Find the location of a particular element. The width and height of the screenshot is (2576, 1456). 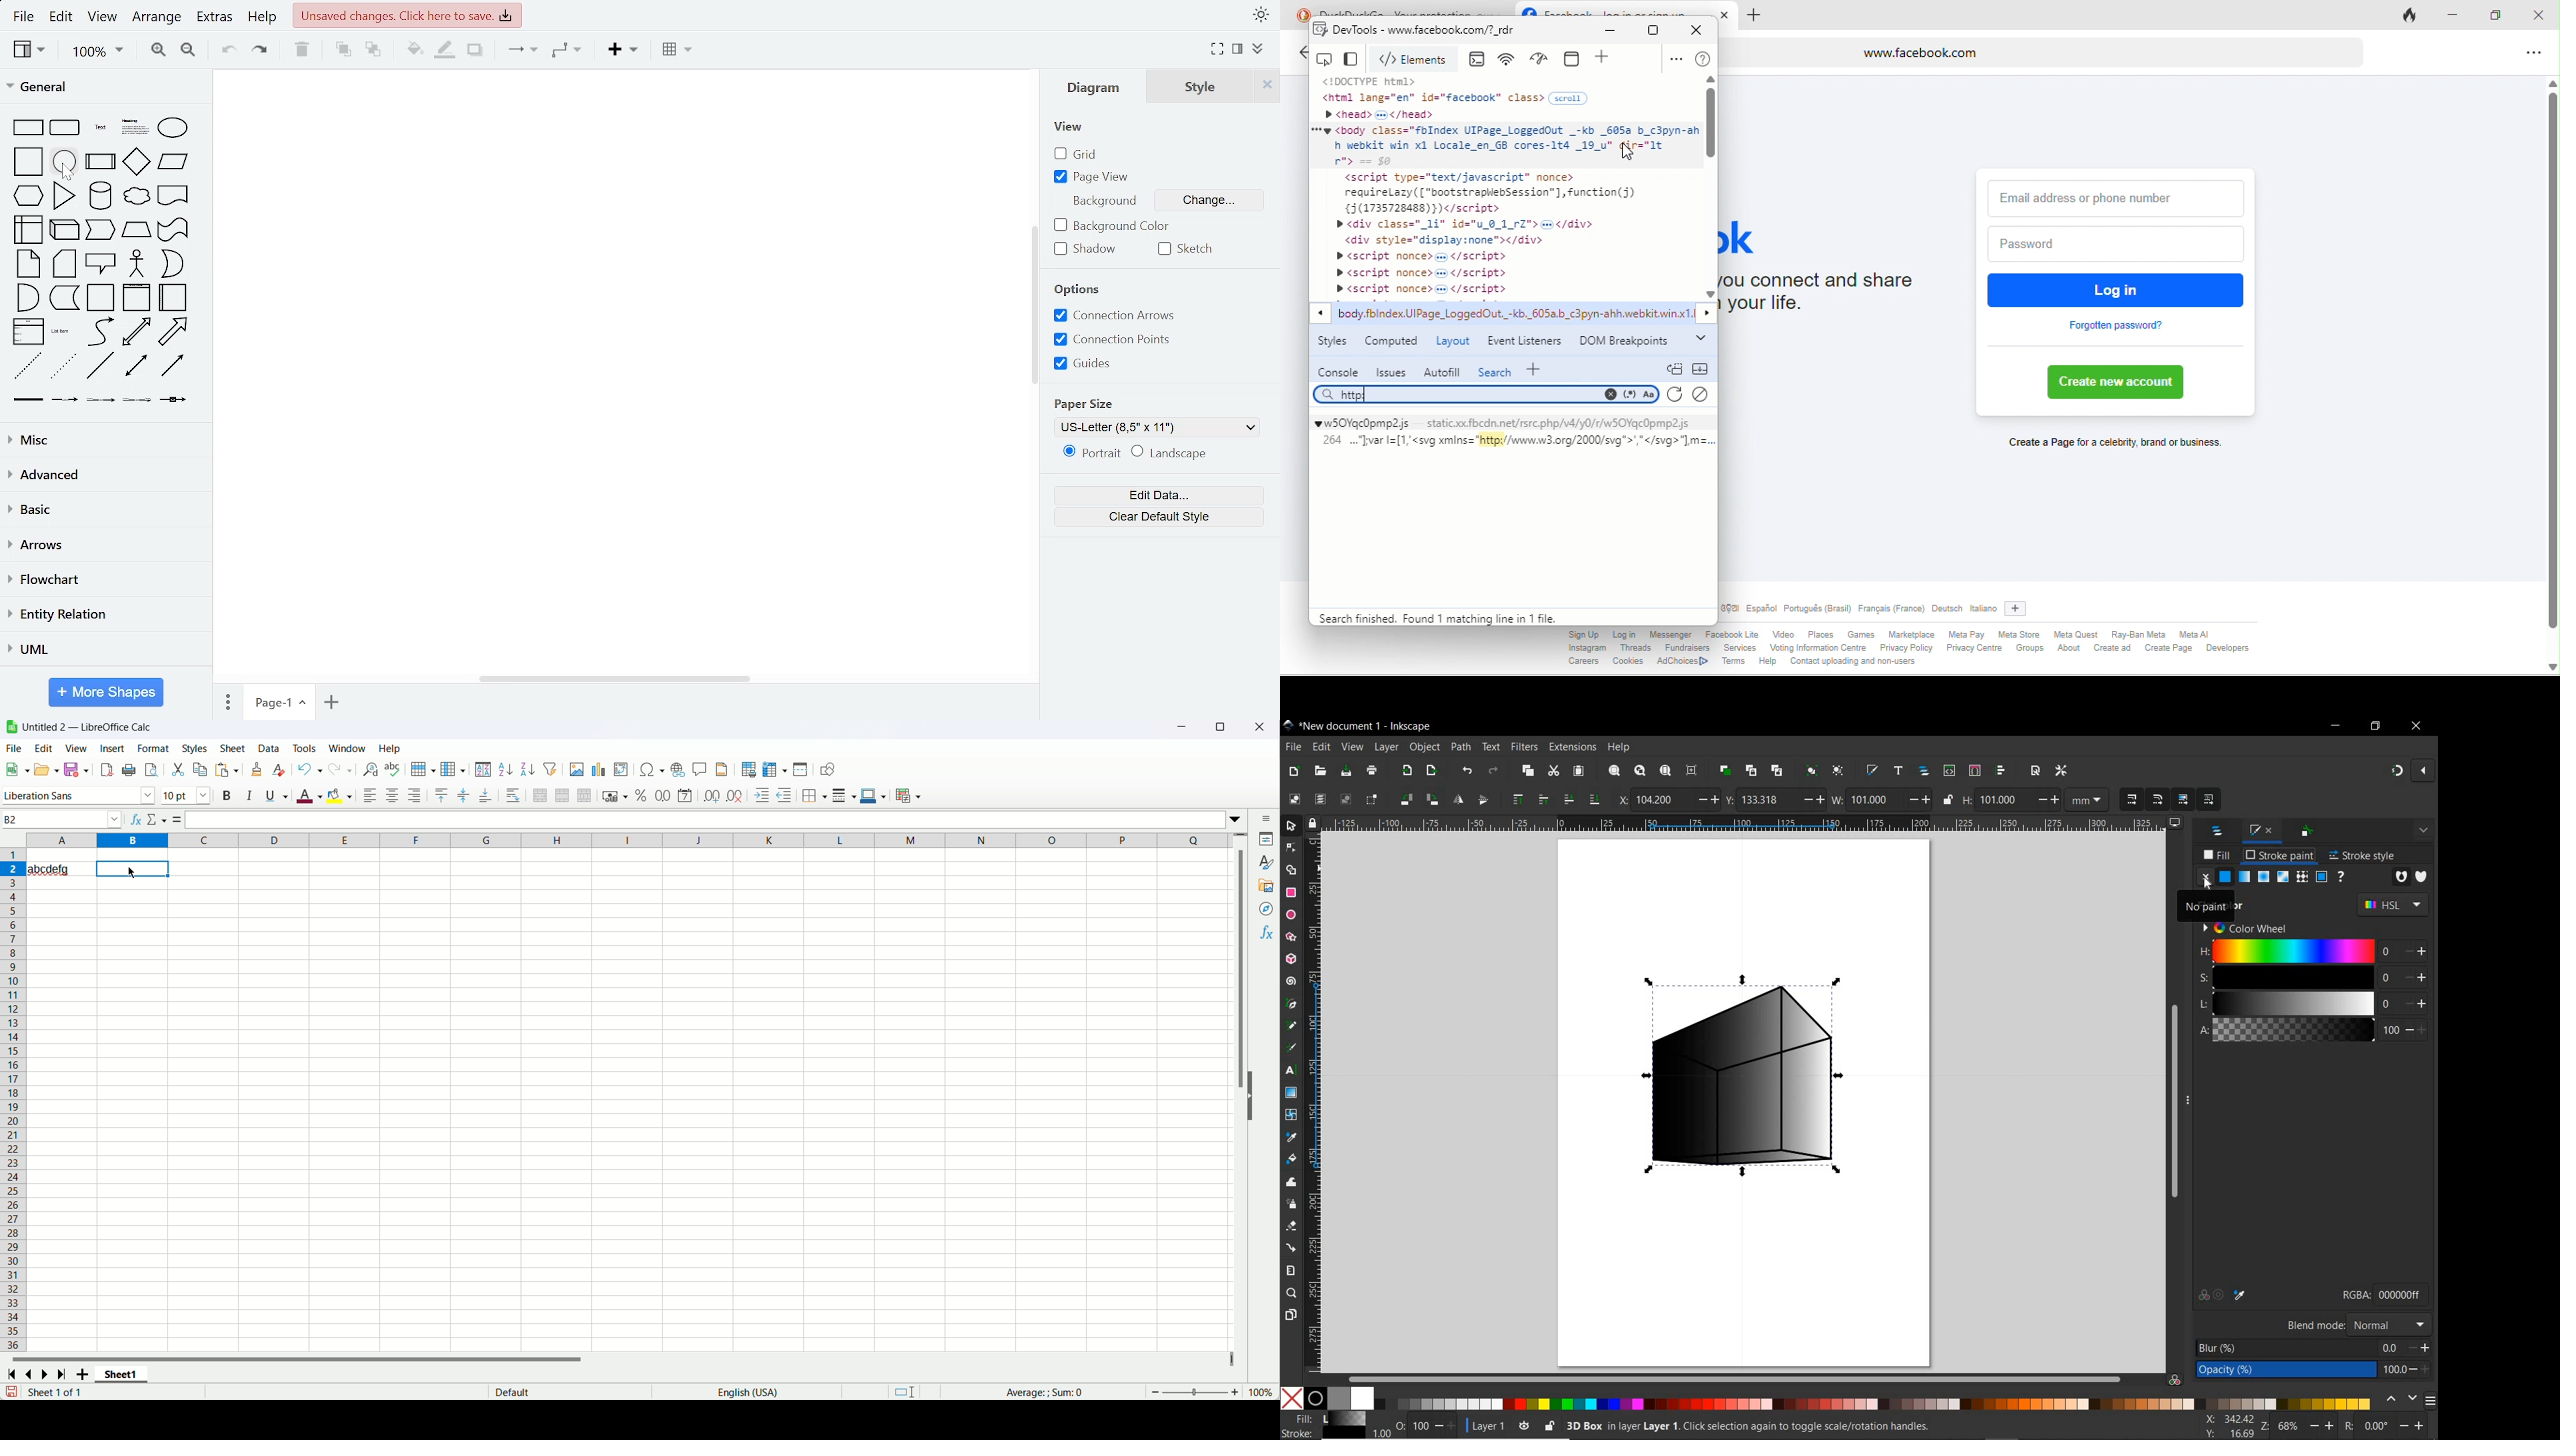

PAINT BUCKET TOOL is located at coordinates (1292, 1160).